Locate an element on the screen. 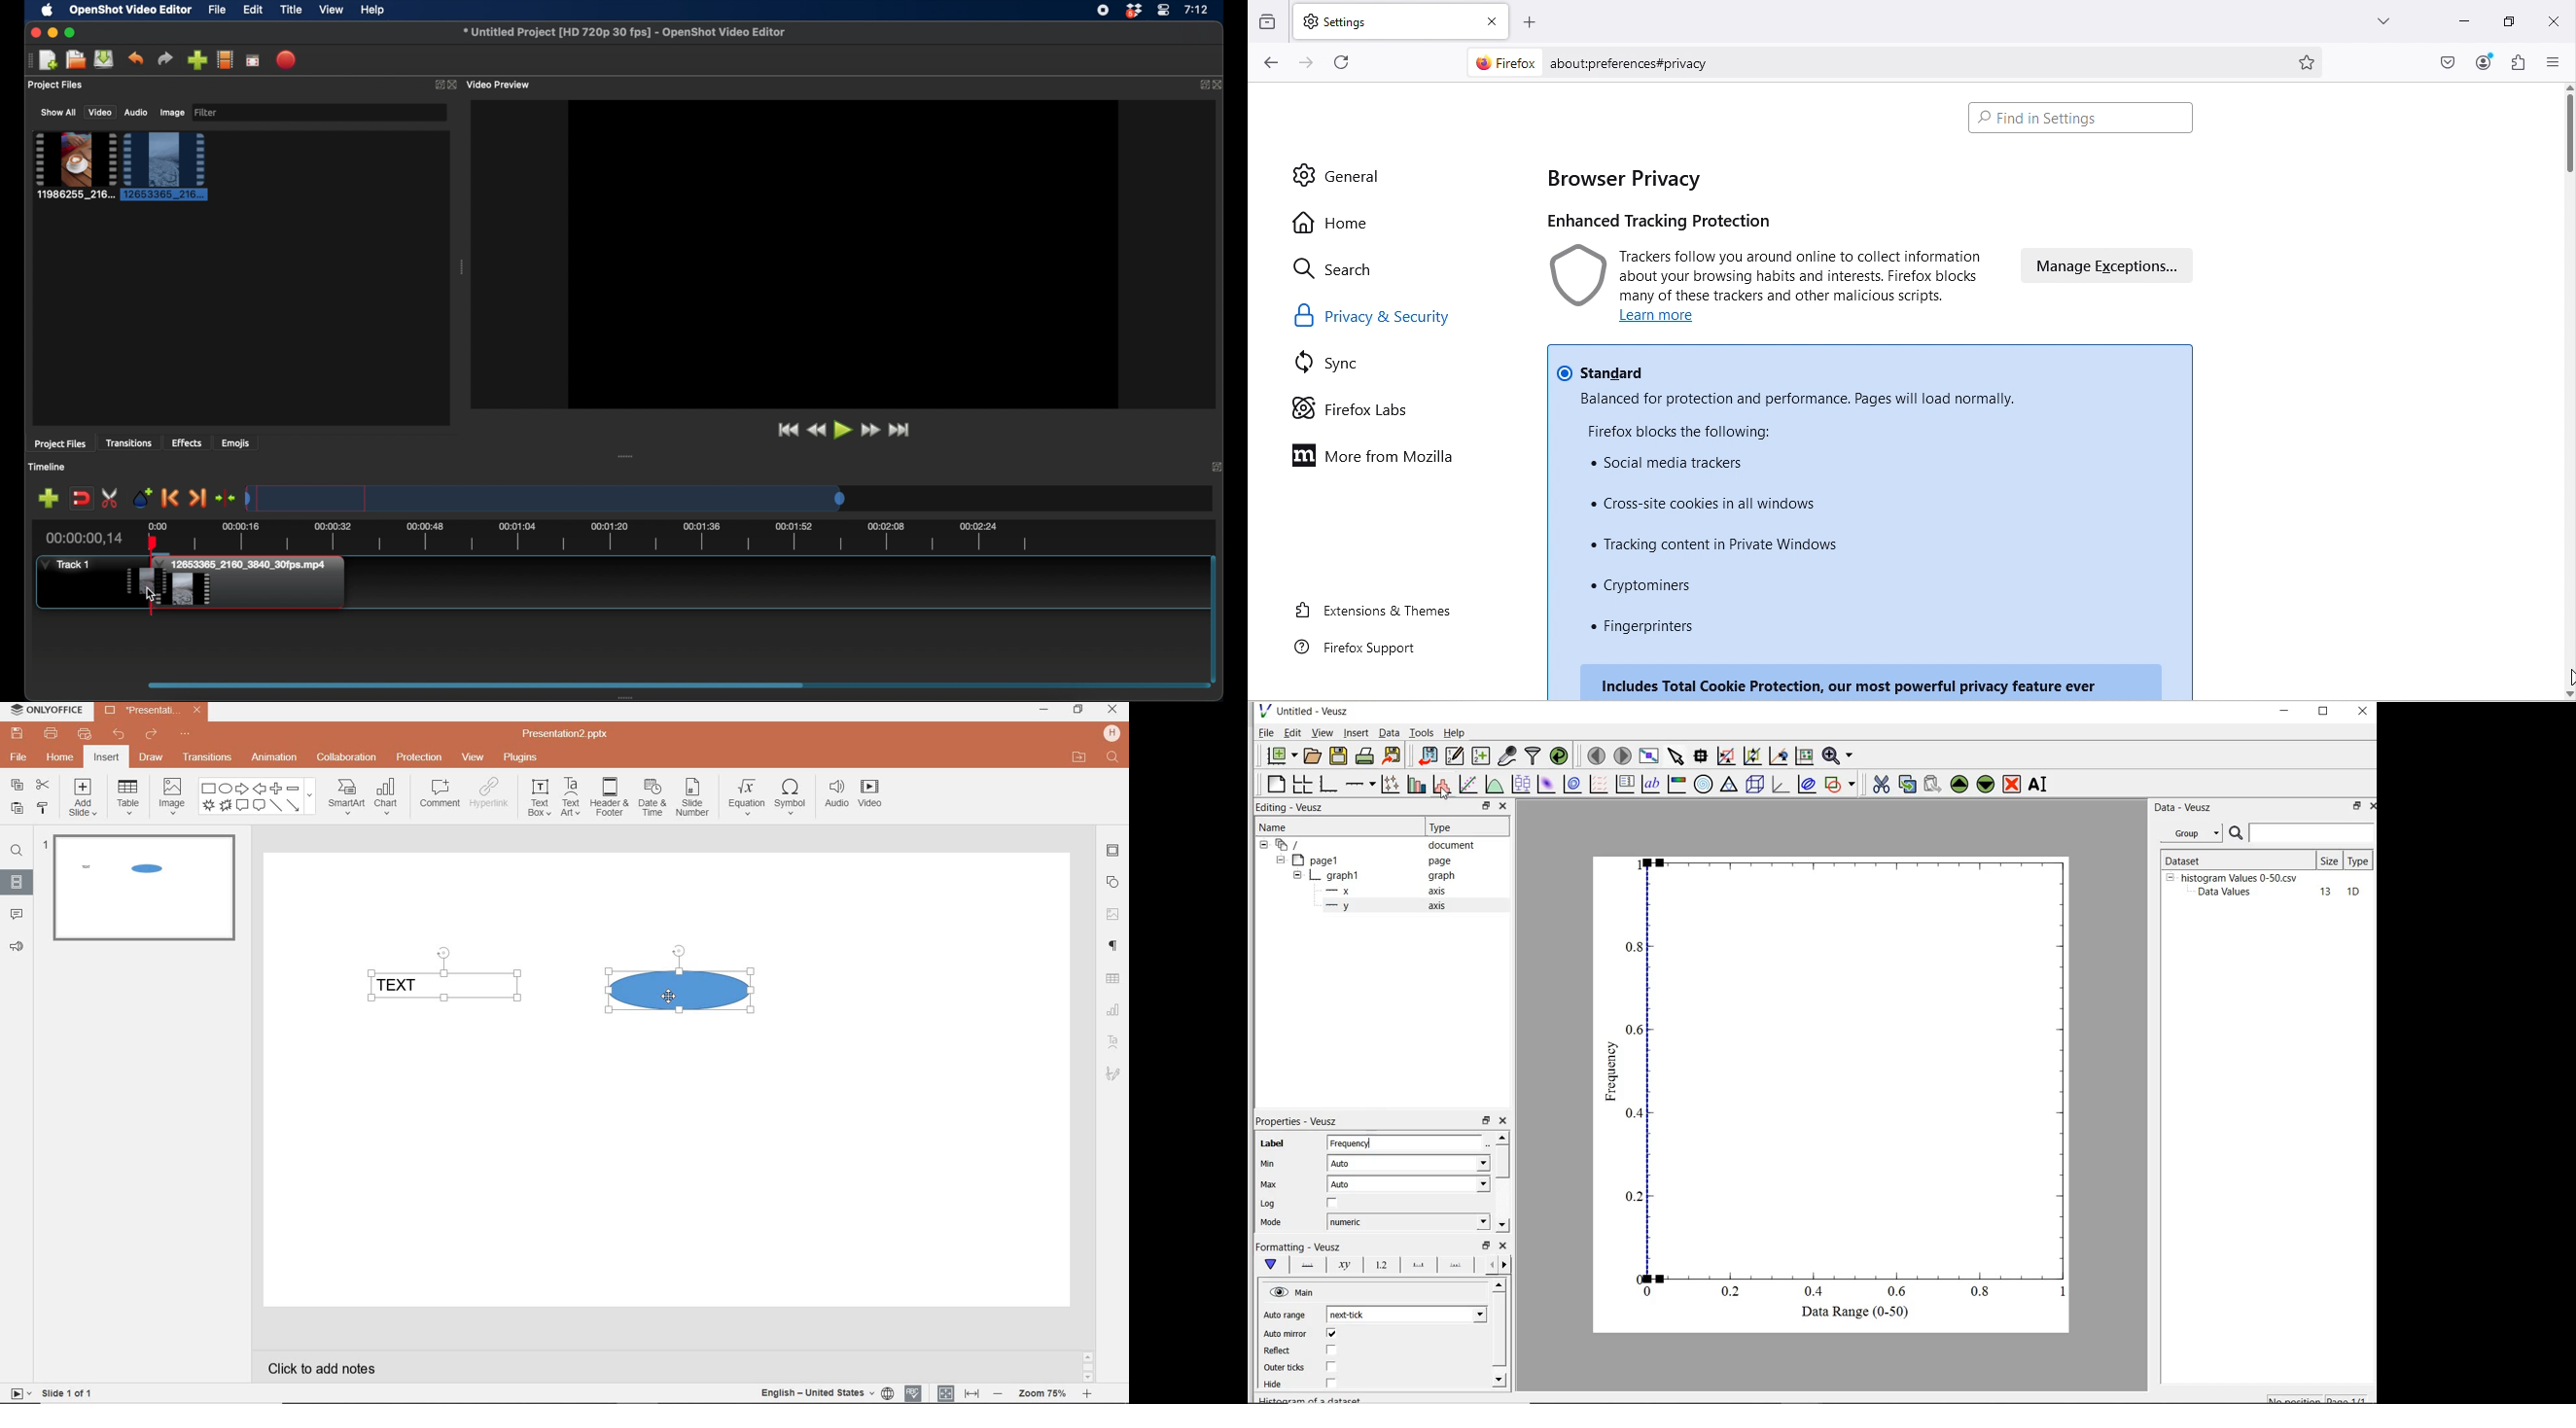  TEXT ART is located at coordinates (1114, 1043).